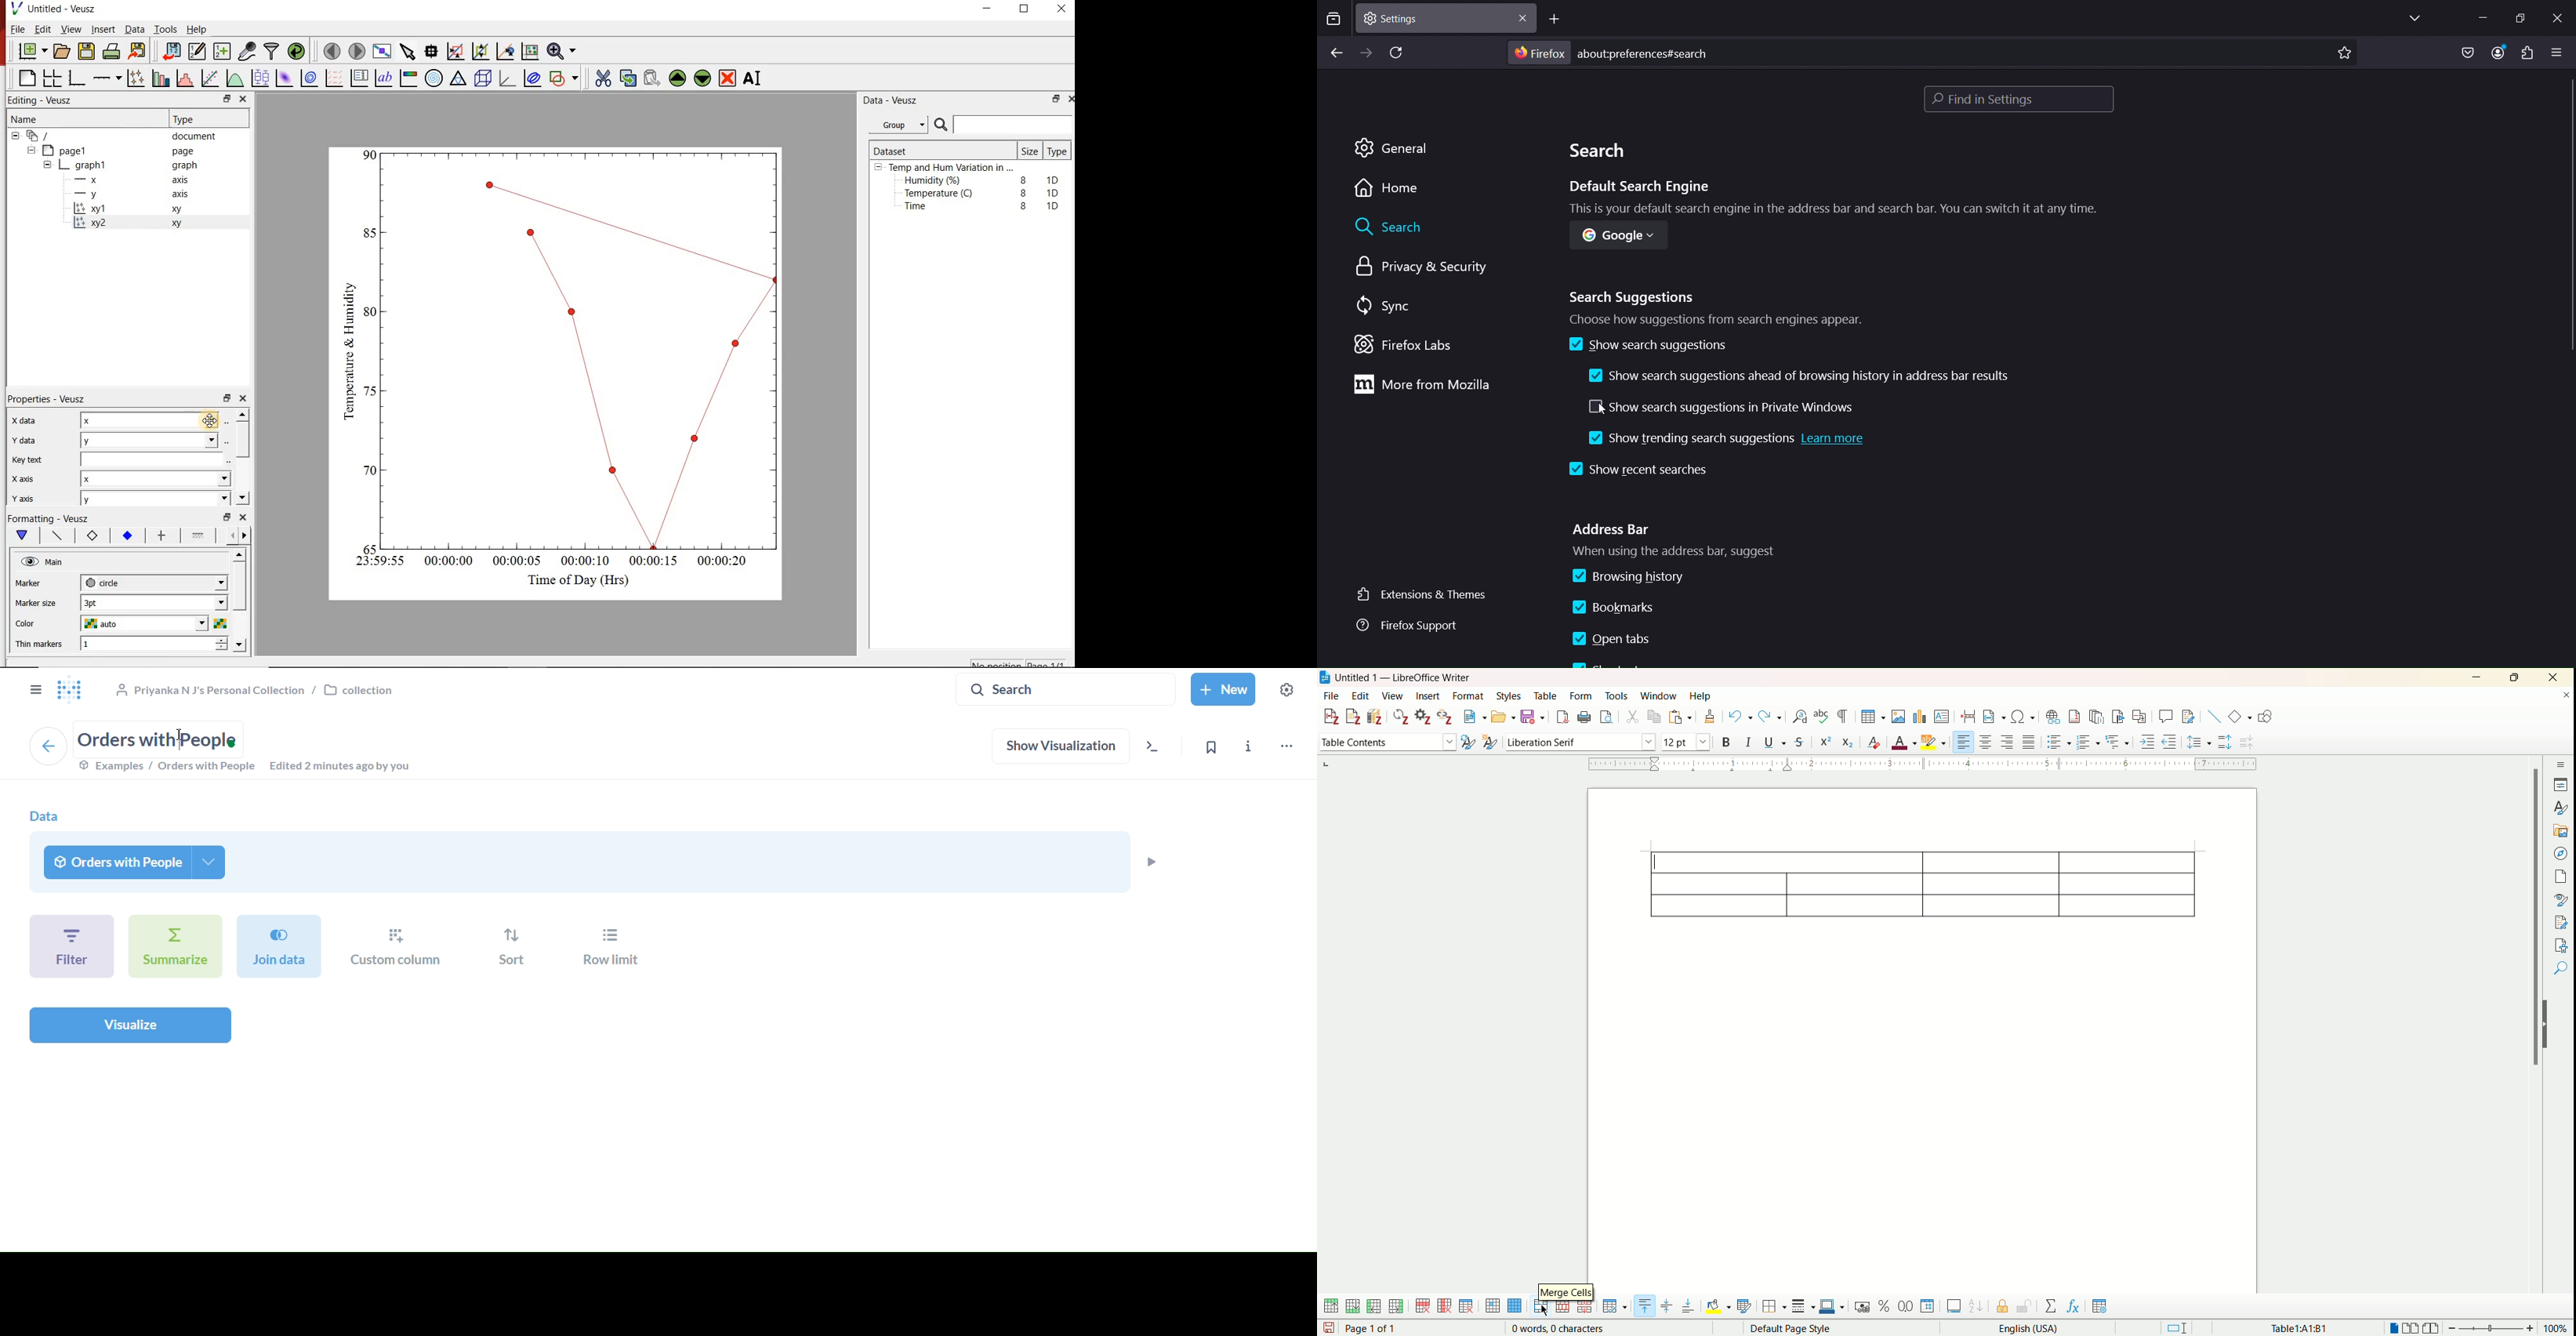 This screenshot has width=2576, height=1344. Describe the element at coordinates (1633, 715) in the screenshot. I see `cut` at that location.